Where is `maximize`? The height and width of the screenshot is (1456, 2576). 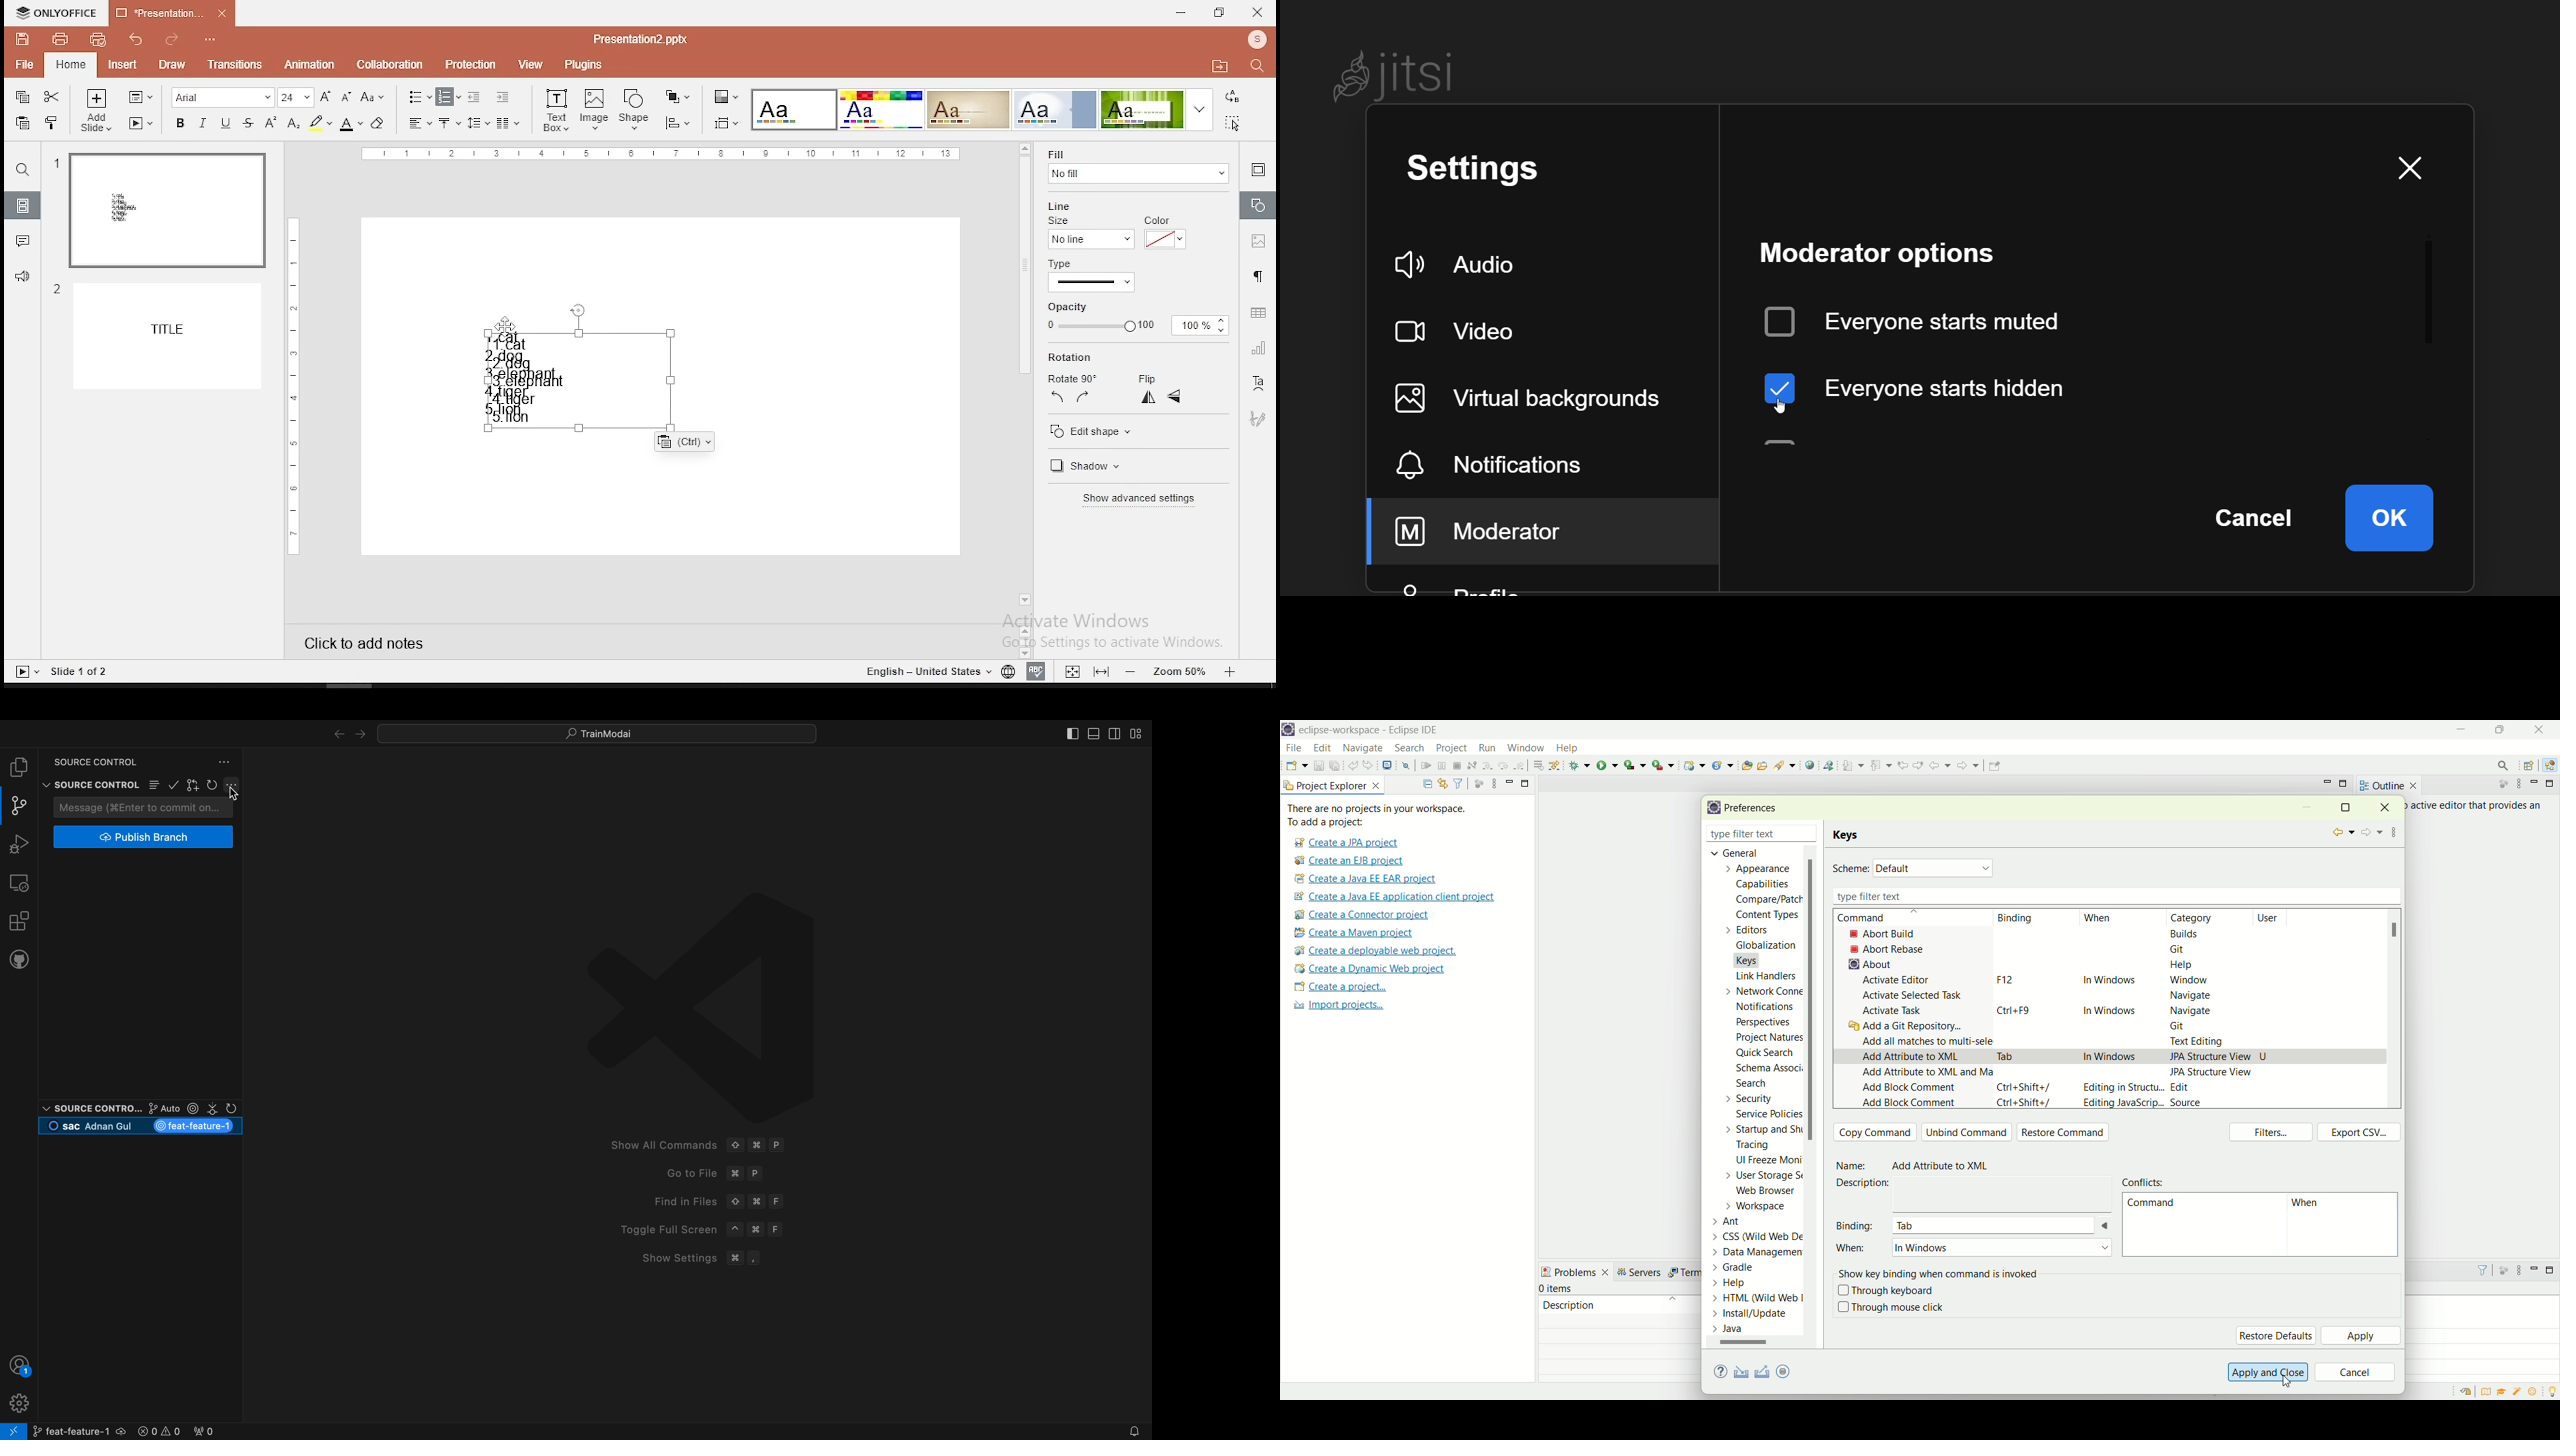 maximize is located at coordinates (2345, 807).